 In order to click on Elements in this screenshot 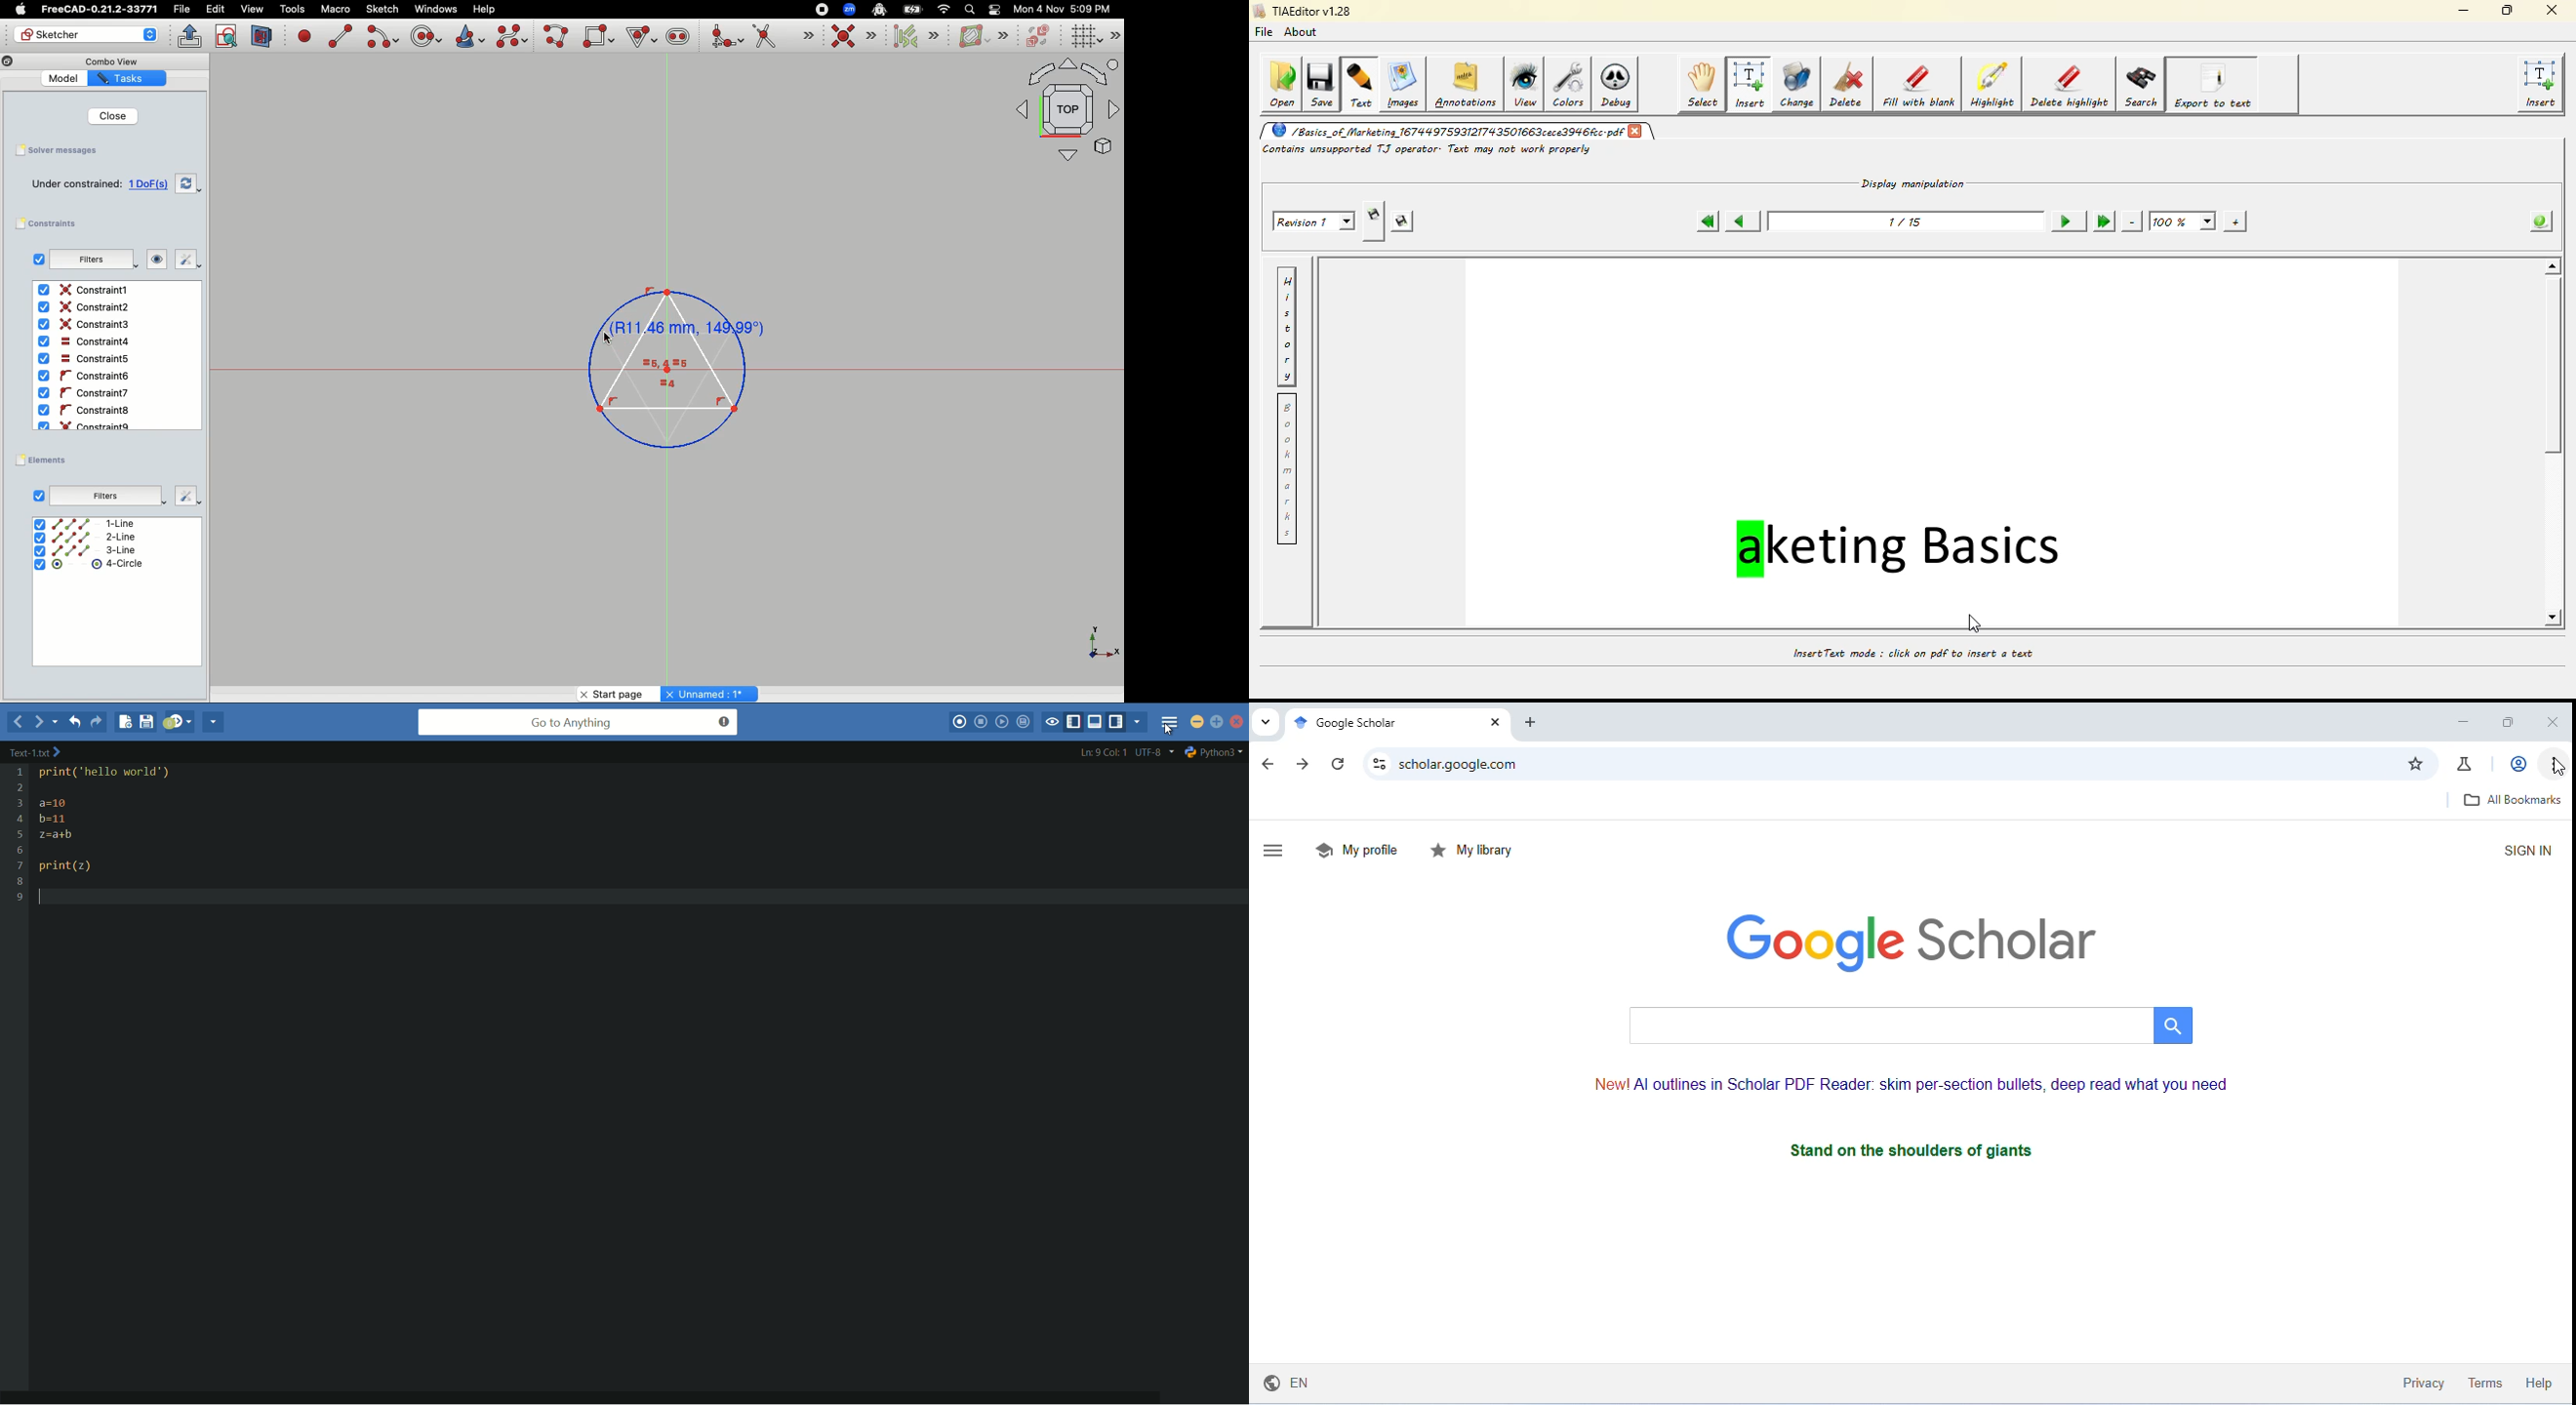, I will do `click(45, 460)`.